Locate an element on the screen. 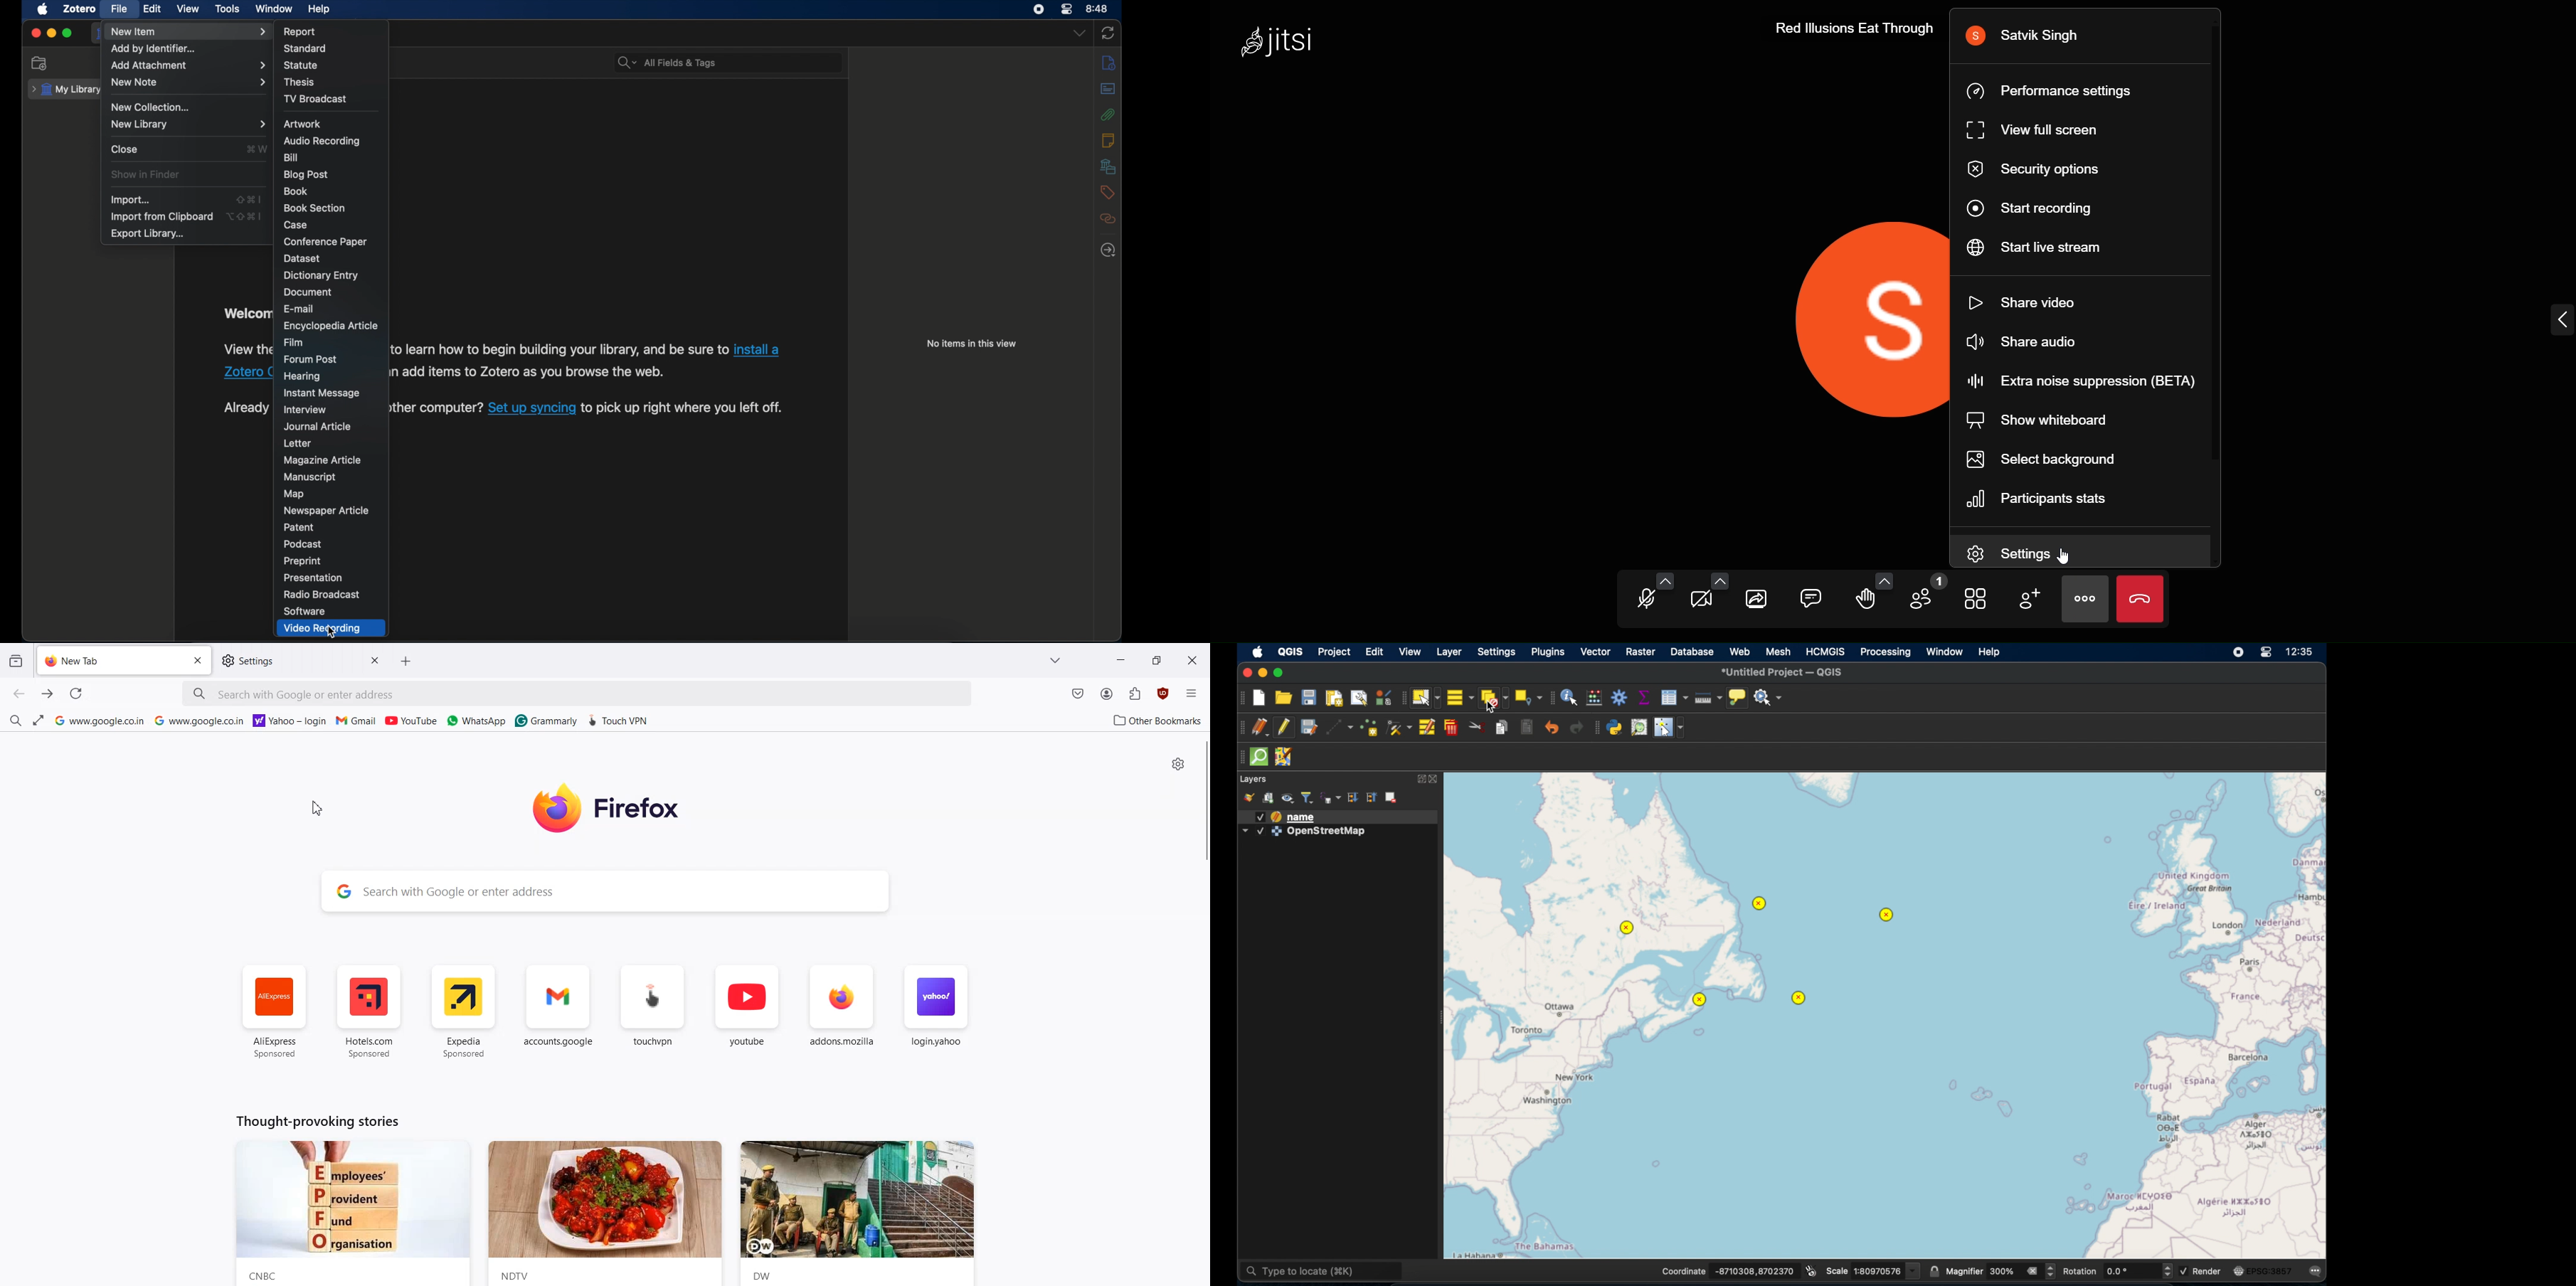  my library is located at coordinates (65, 90).